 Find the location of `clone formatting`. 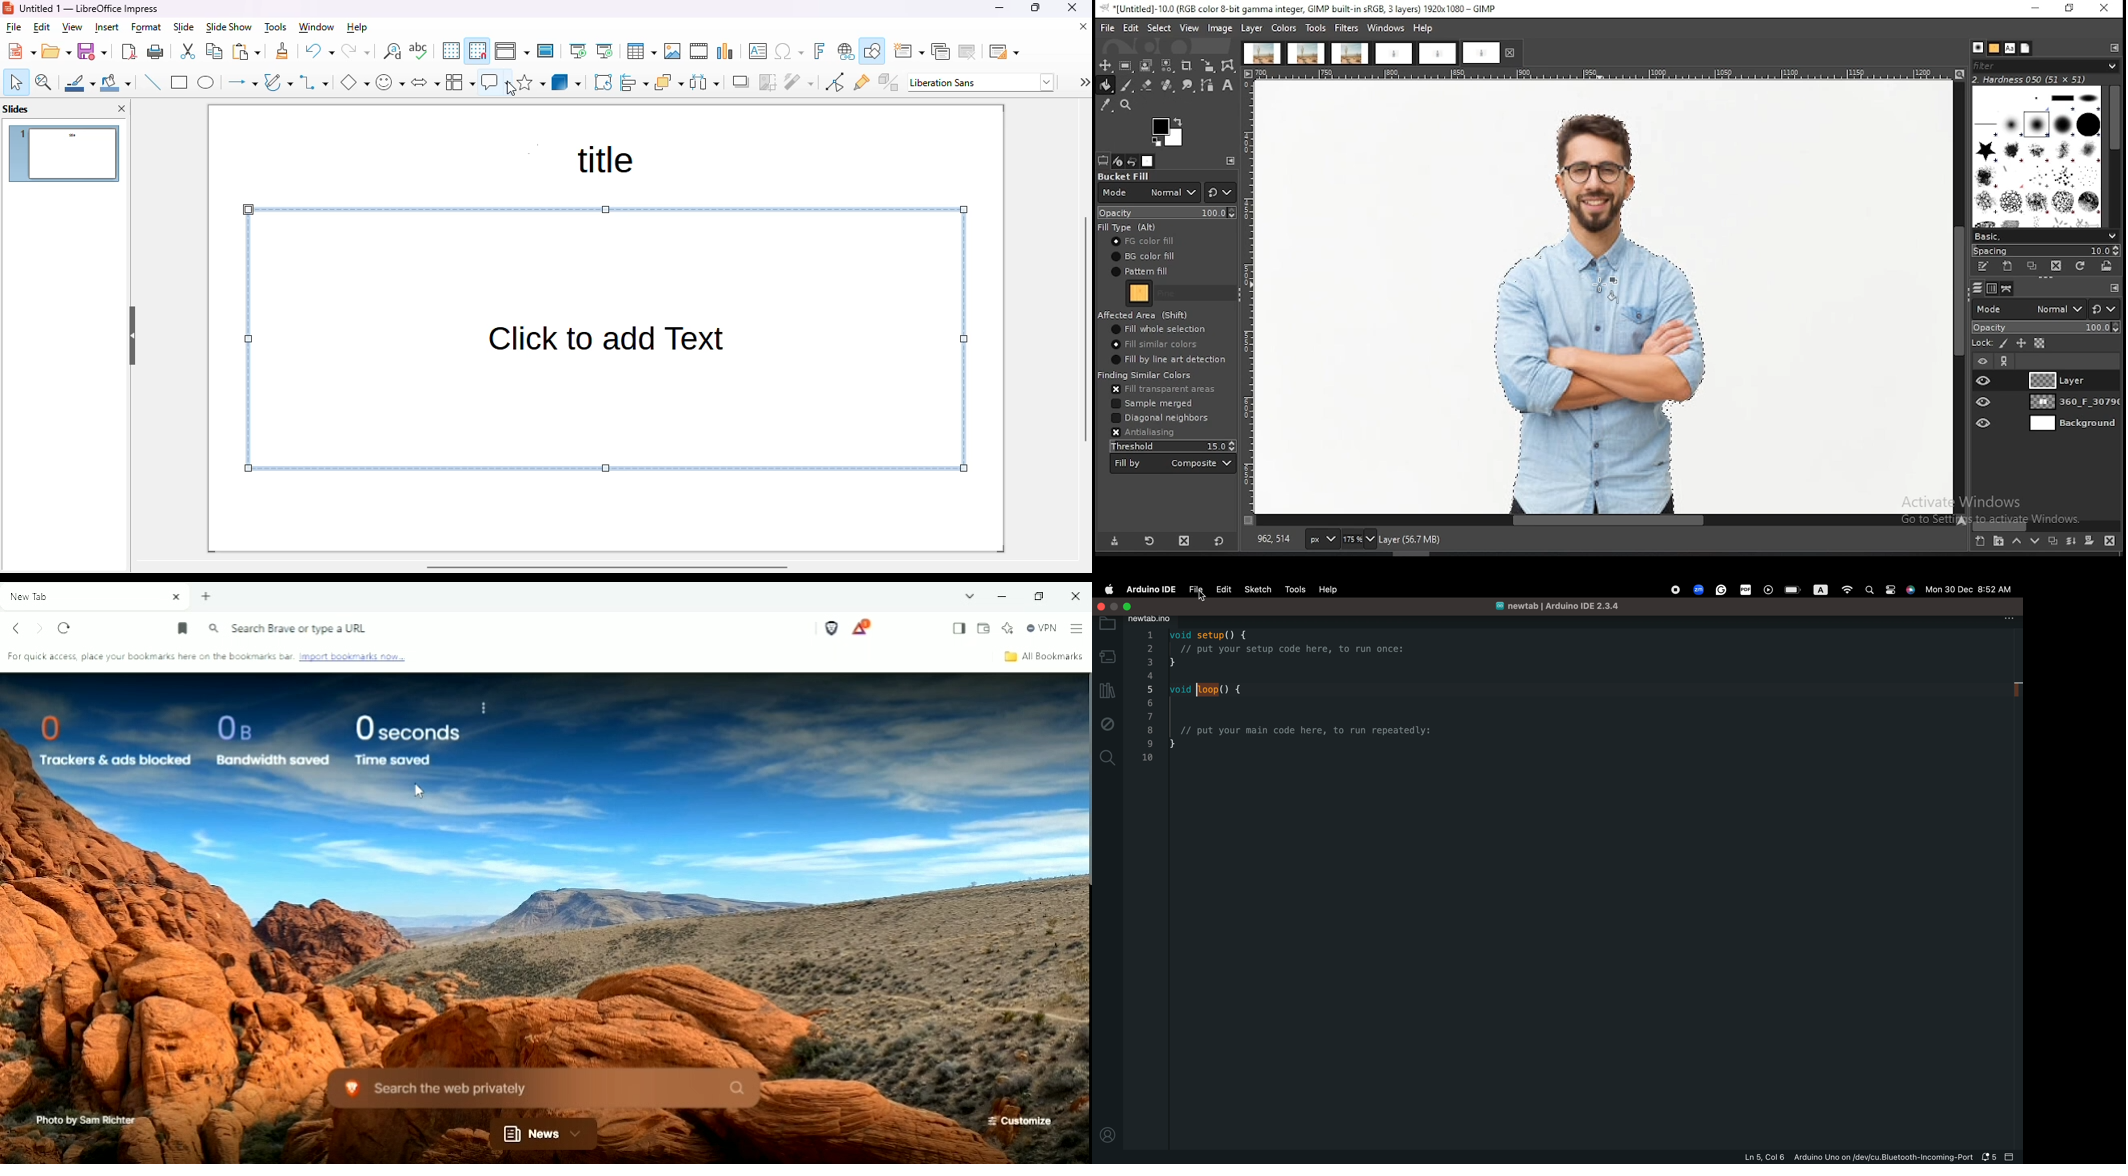

clone formatting is located at coordinates (282, 51).